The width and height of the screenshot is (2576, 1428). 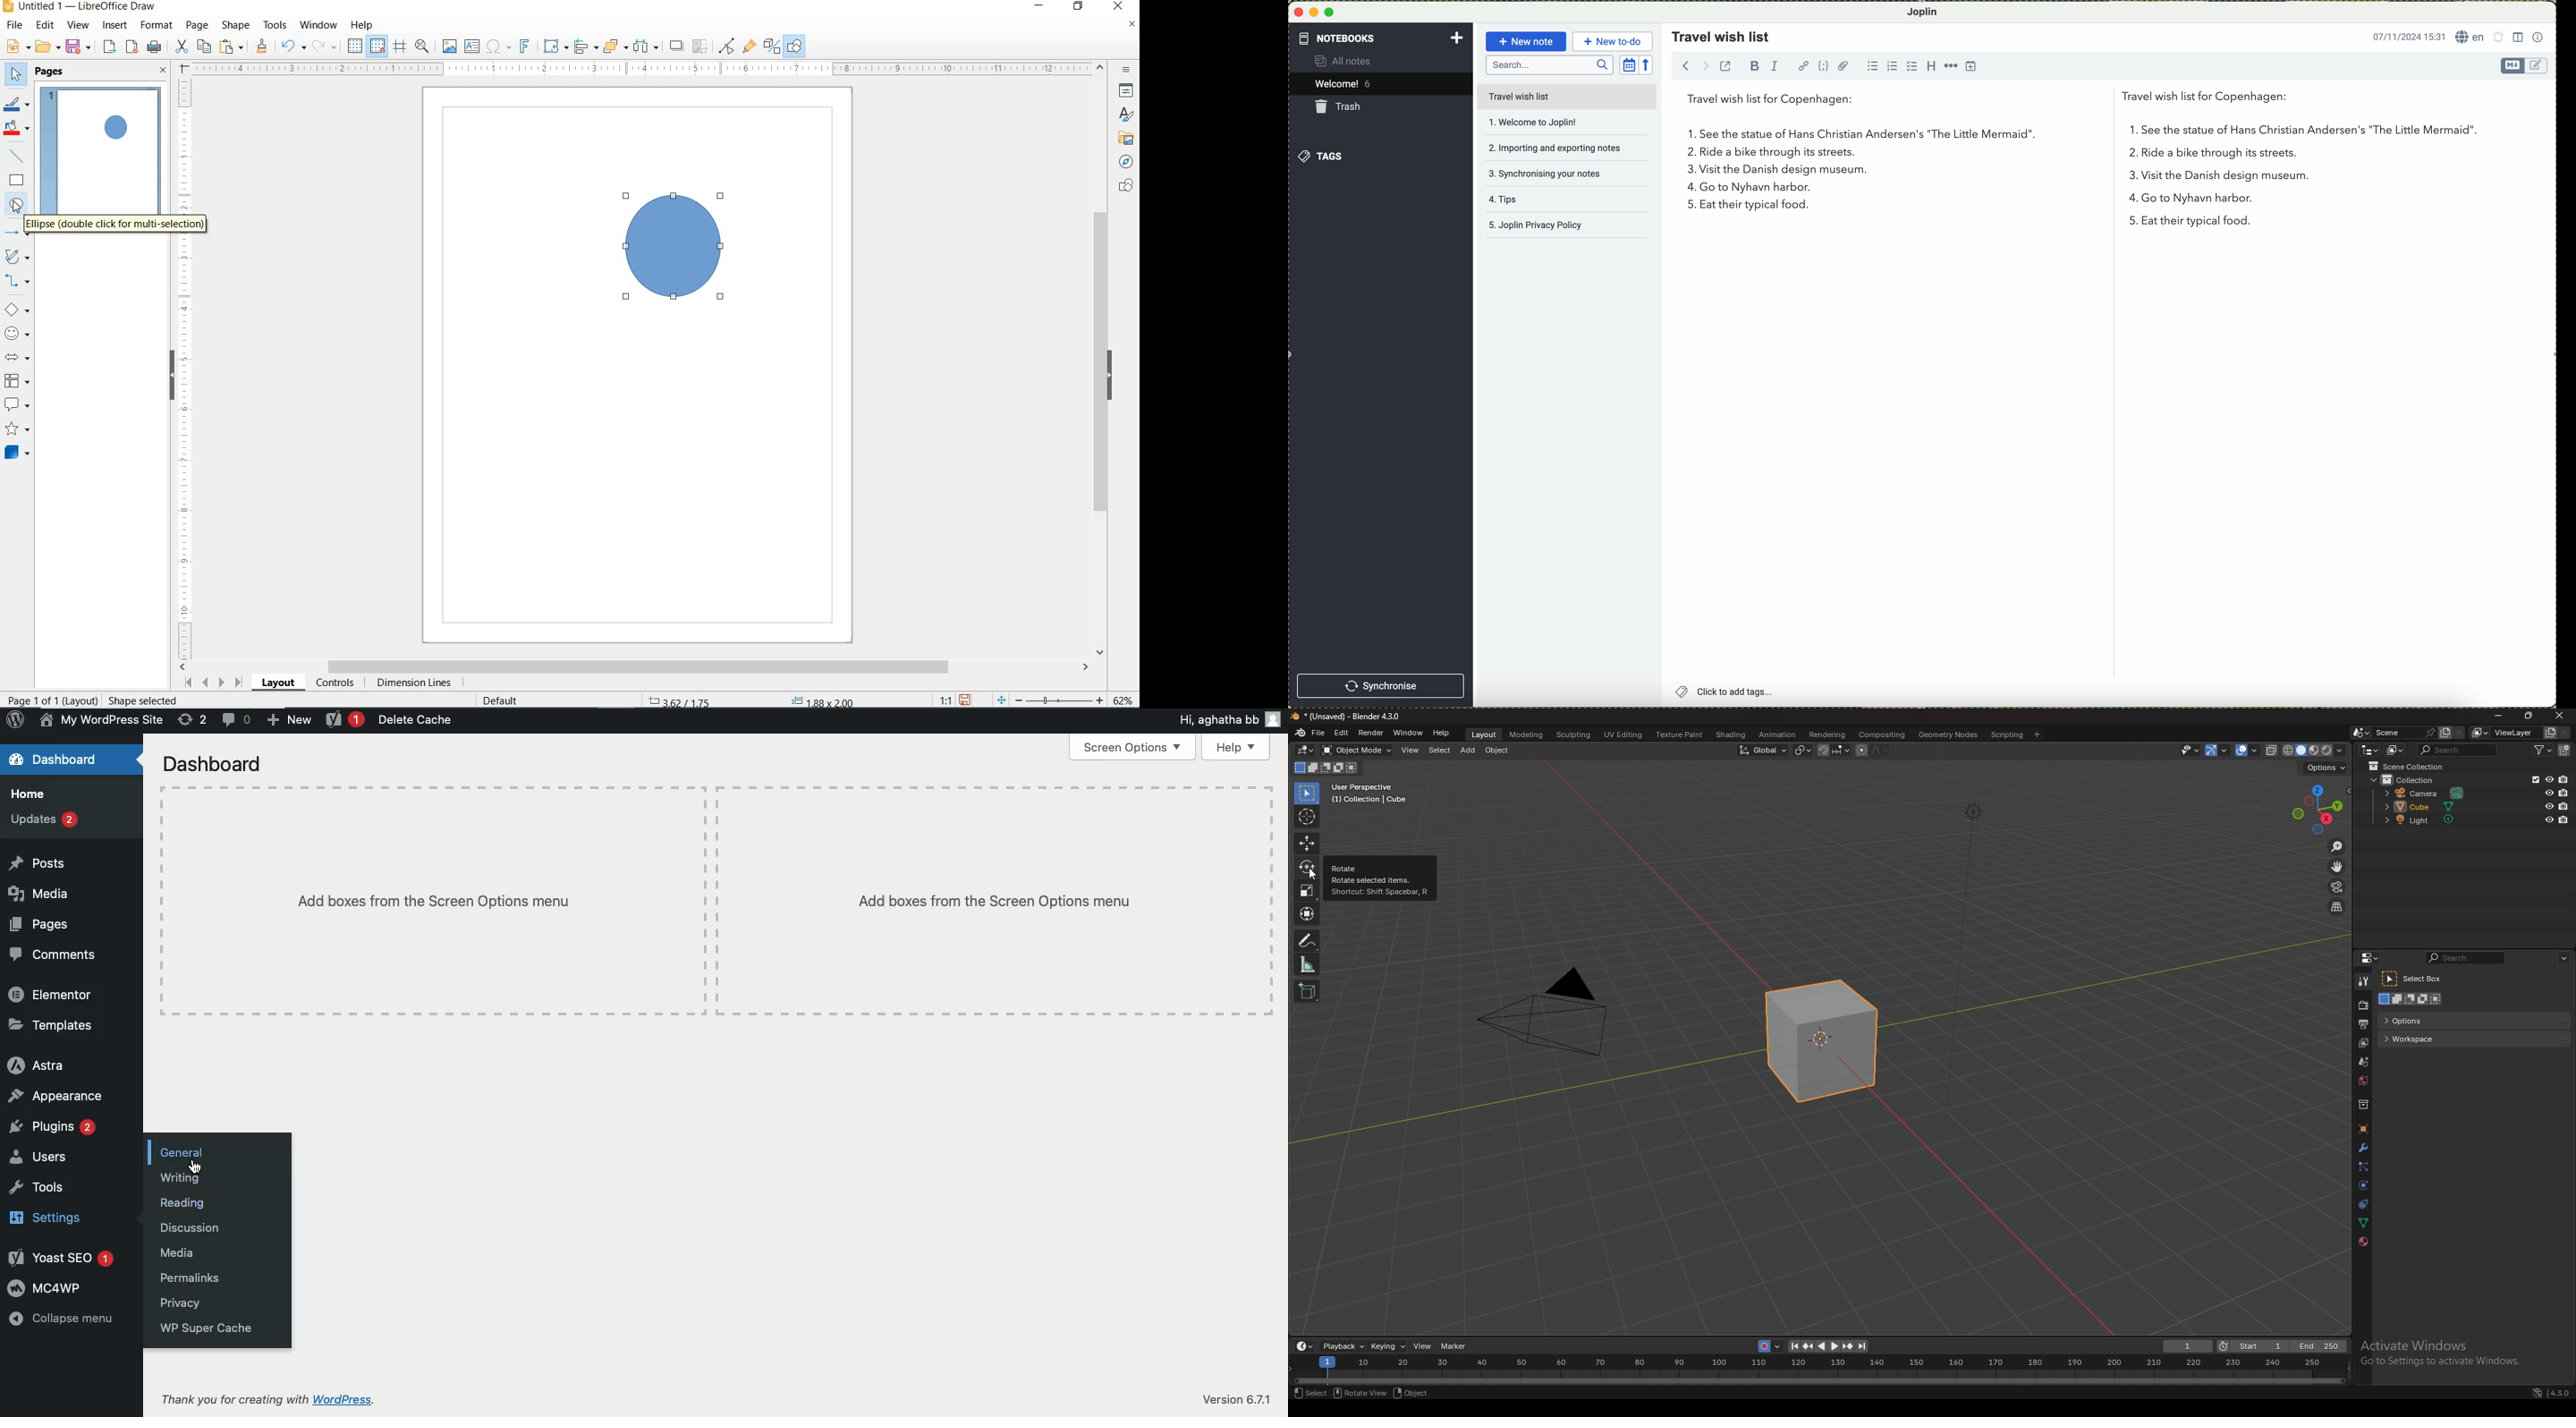 I want to click on rESIZE sHAPE, so click(x=137, y=700).